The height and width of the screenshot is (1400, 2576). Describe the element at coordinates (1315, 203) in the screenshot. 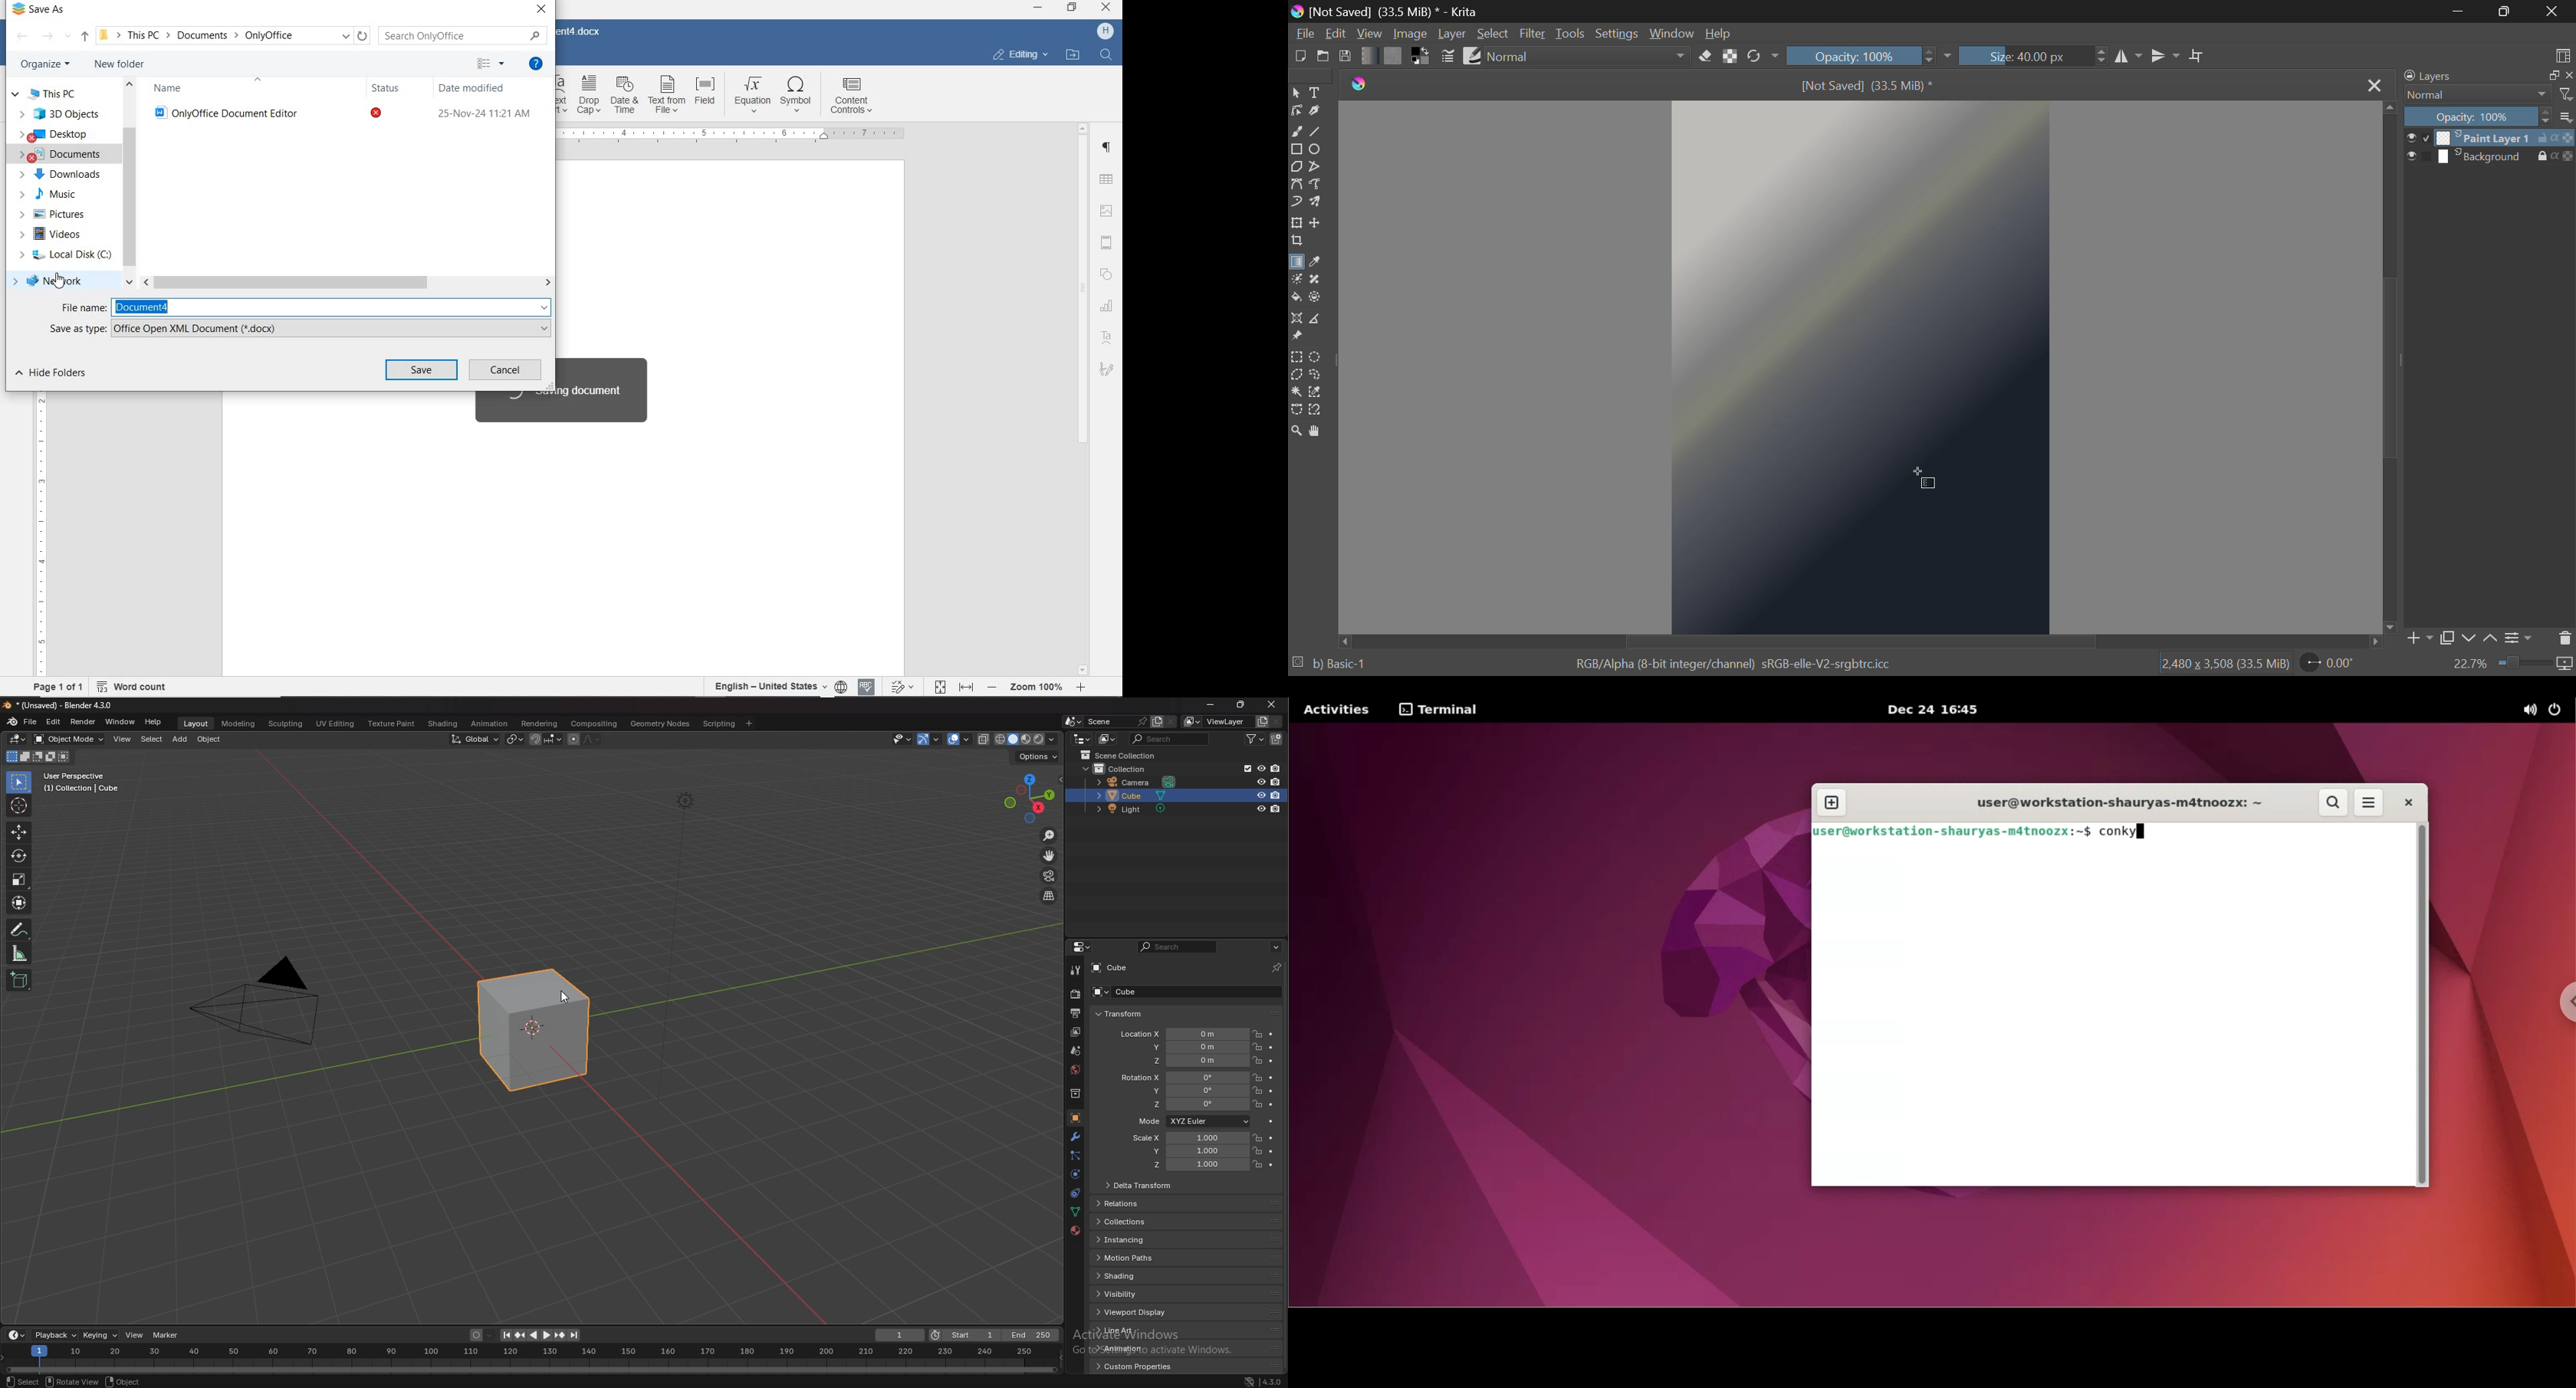

I see `Multibrush Tool` at that location.